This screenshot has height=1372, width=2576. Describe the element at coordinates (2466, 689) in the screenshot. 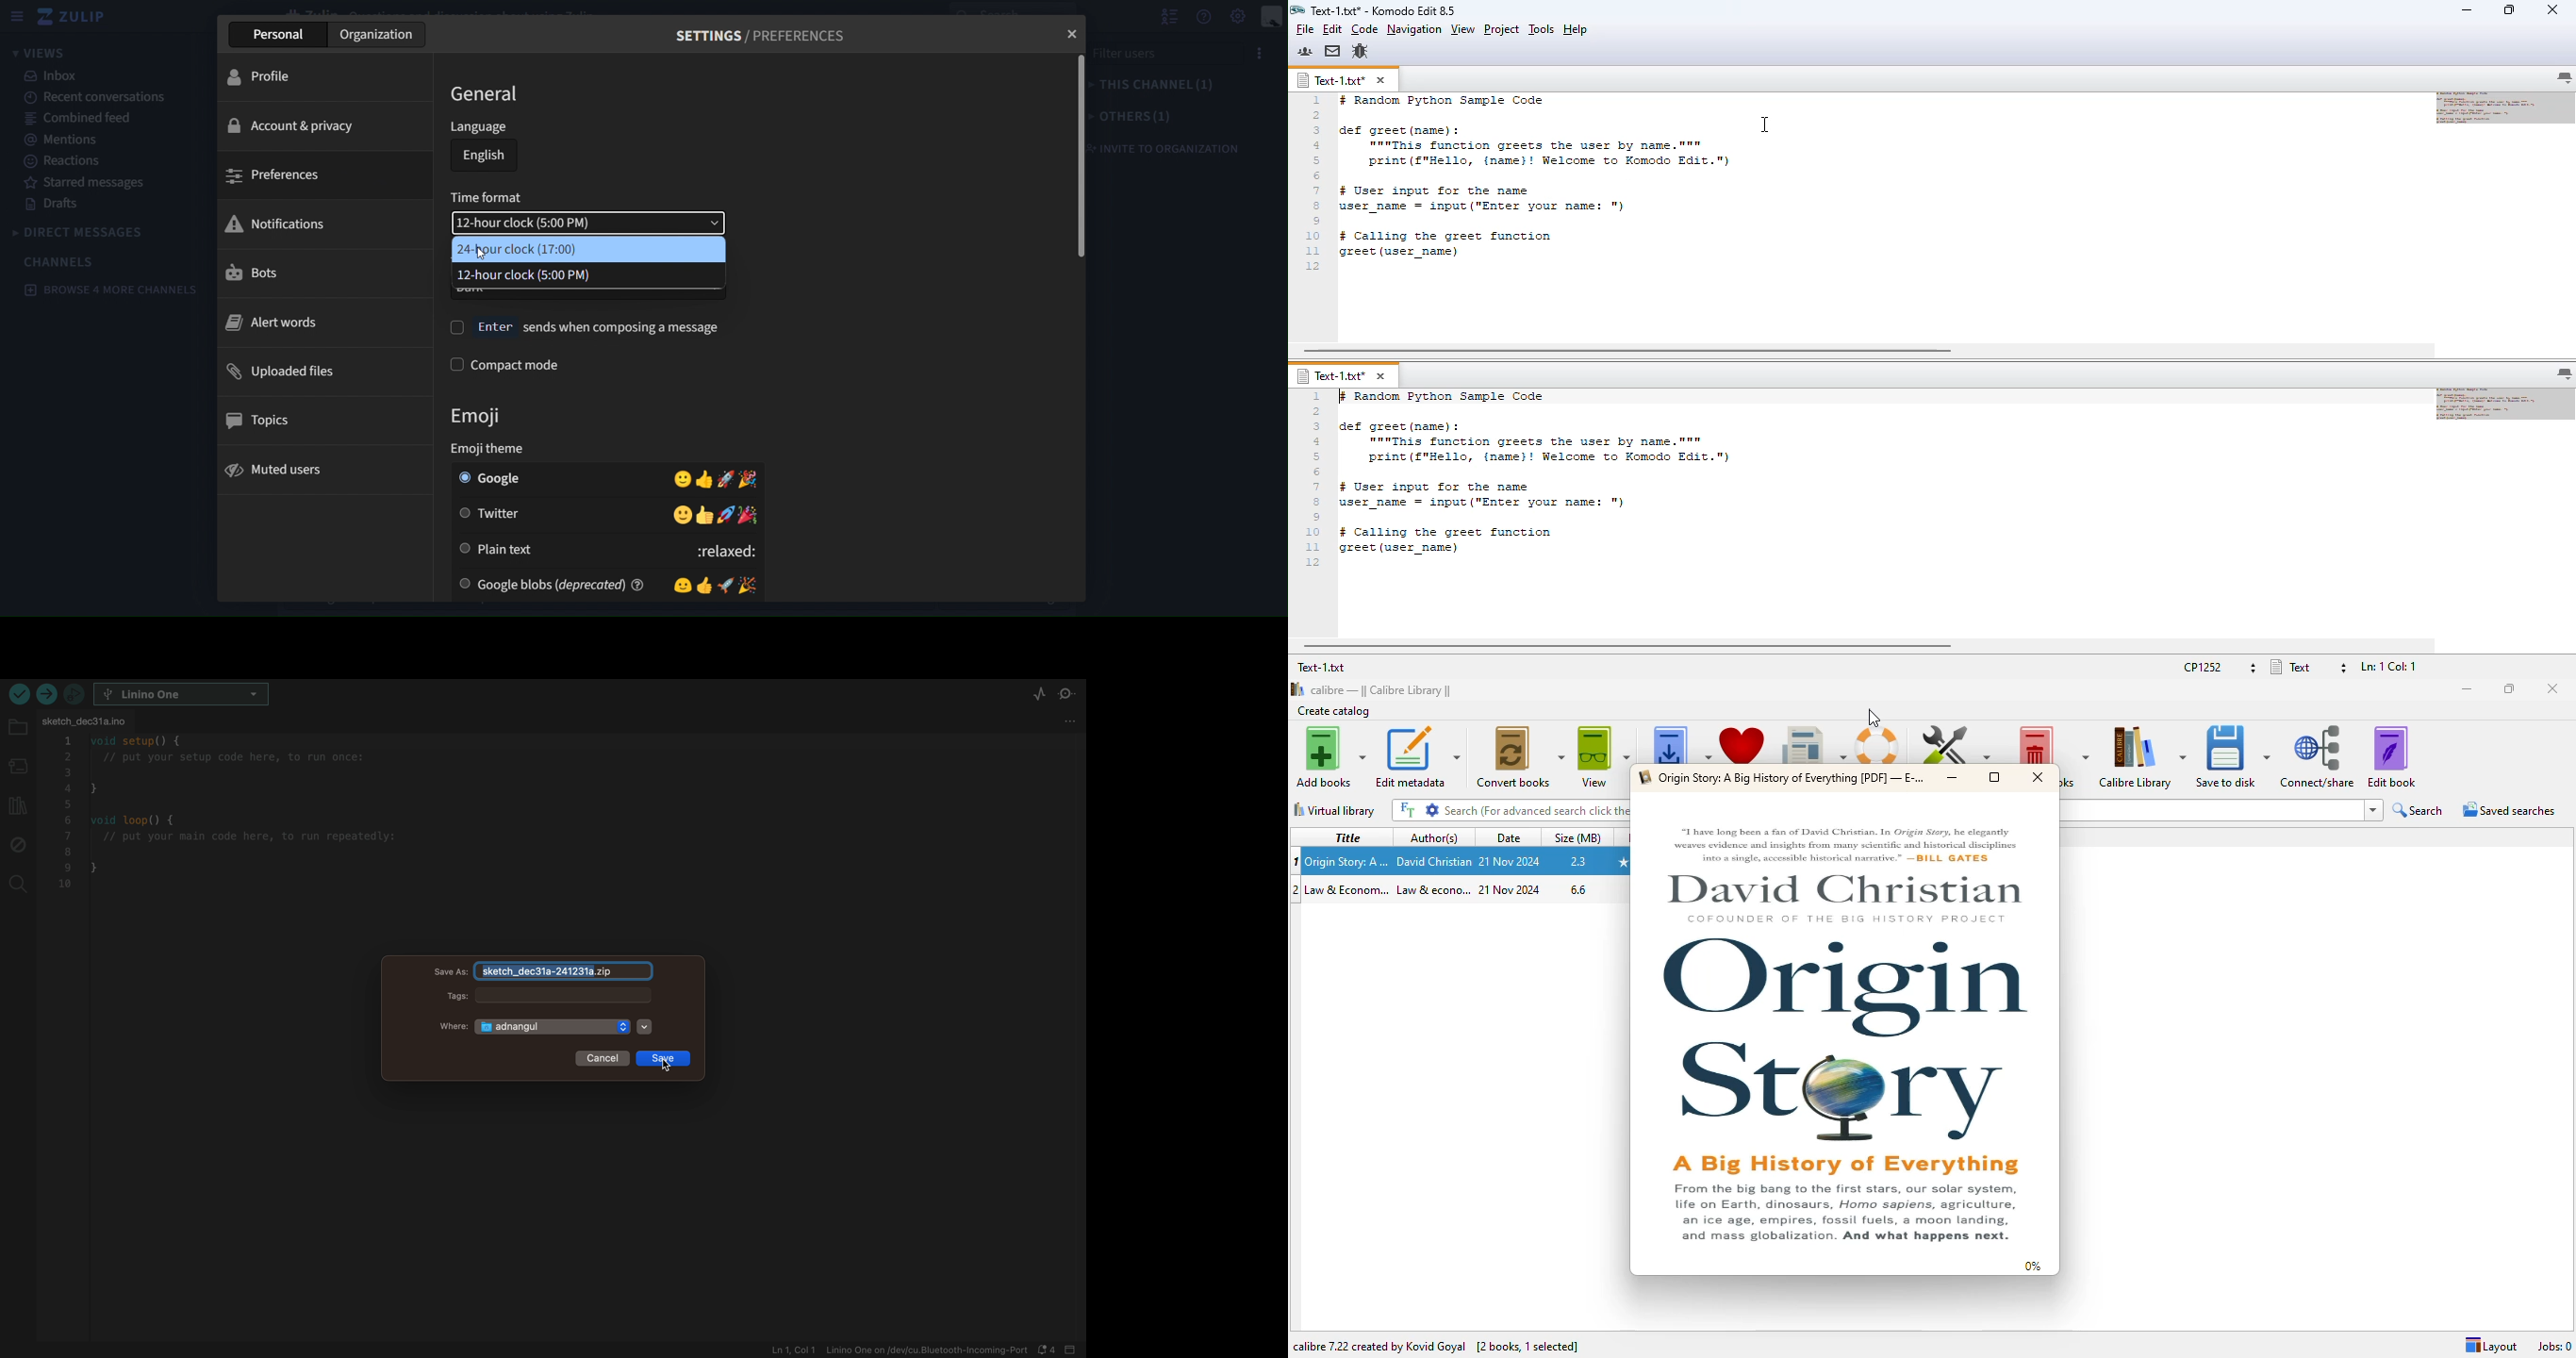

I see `minimize` at that location.